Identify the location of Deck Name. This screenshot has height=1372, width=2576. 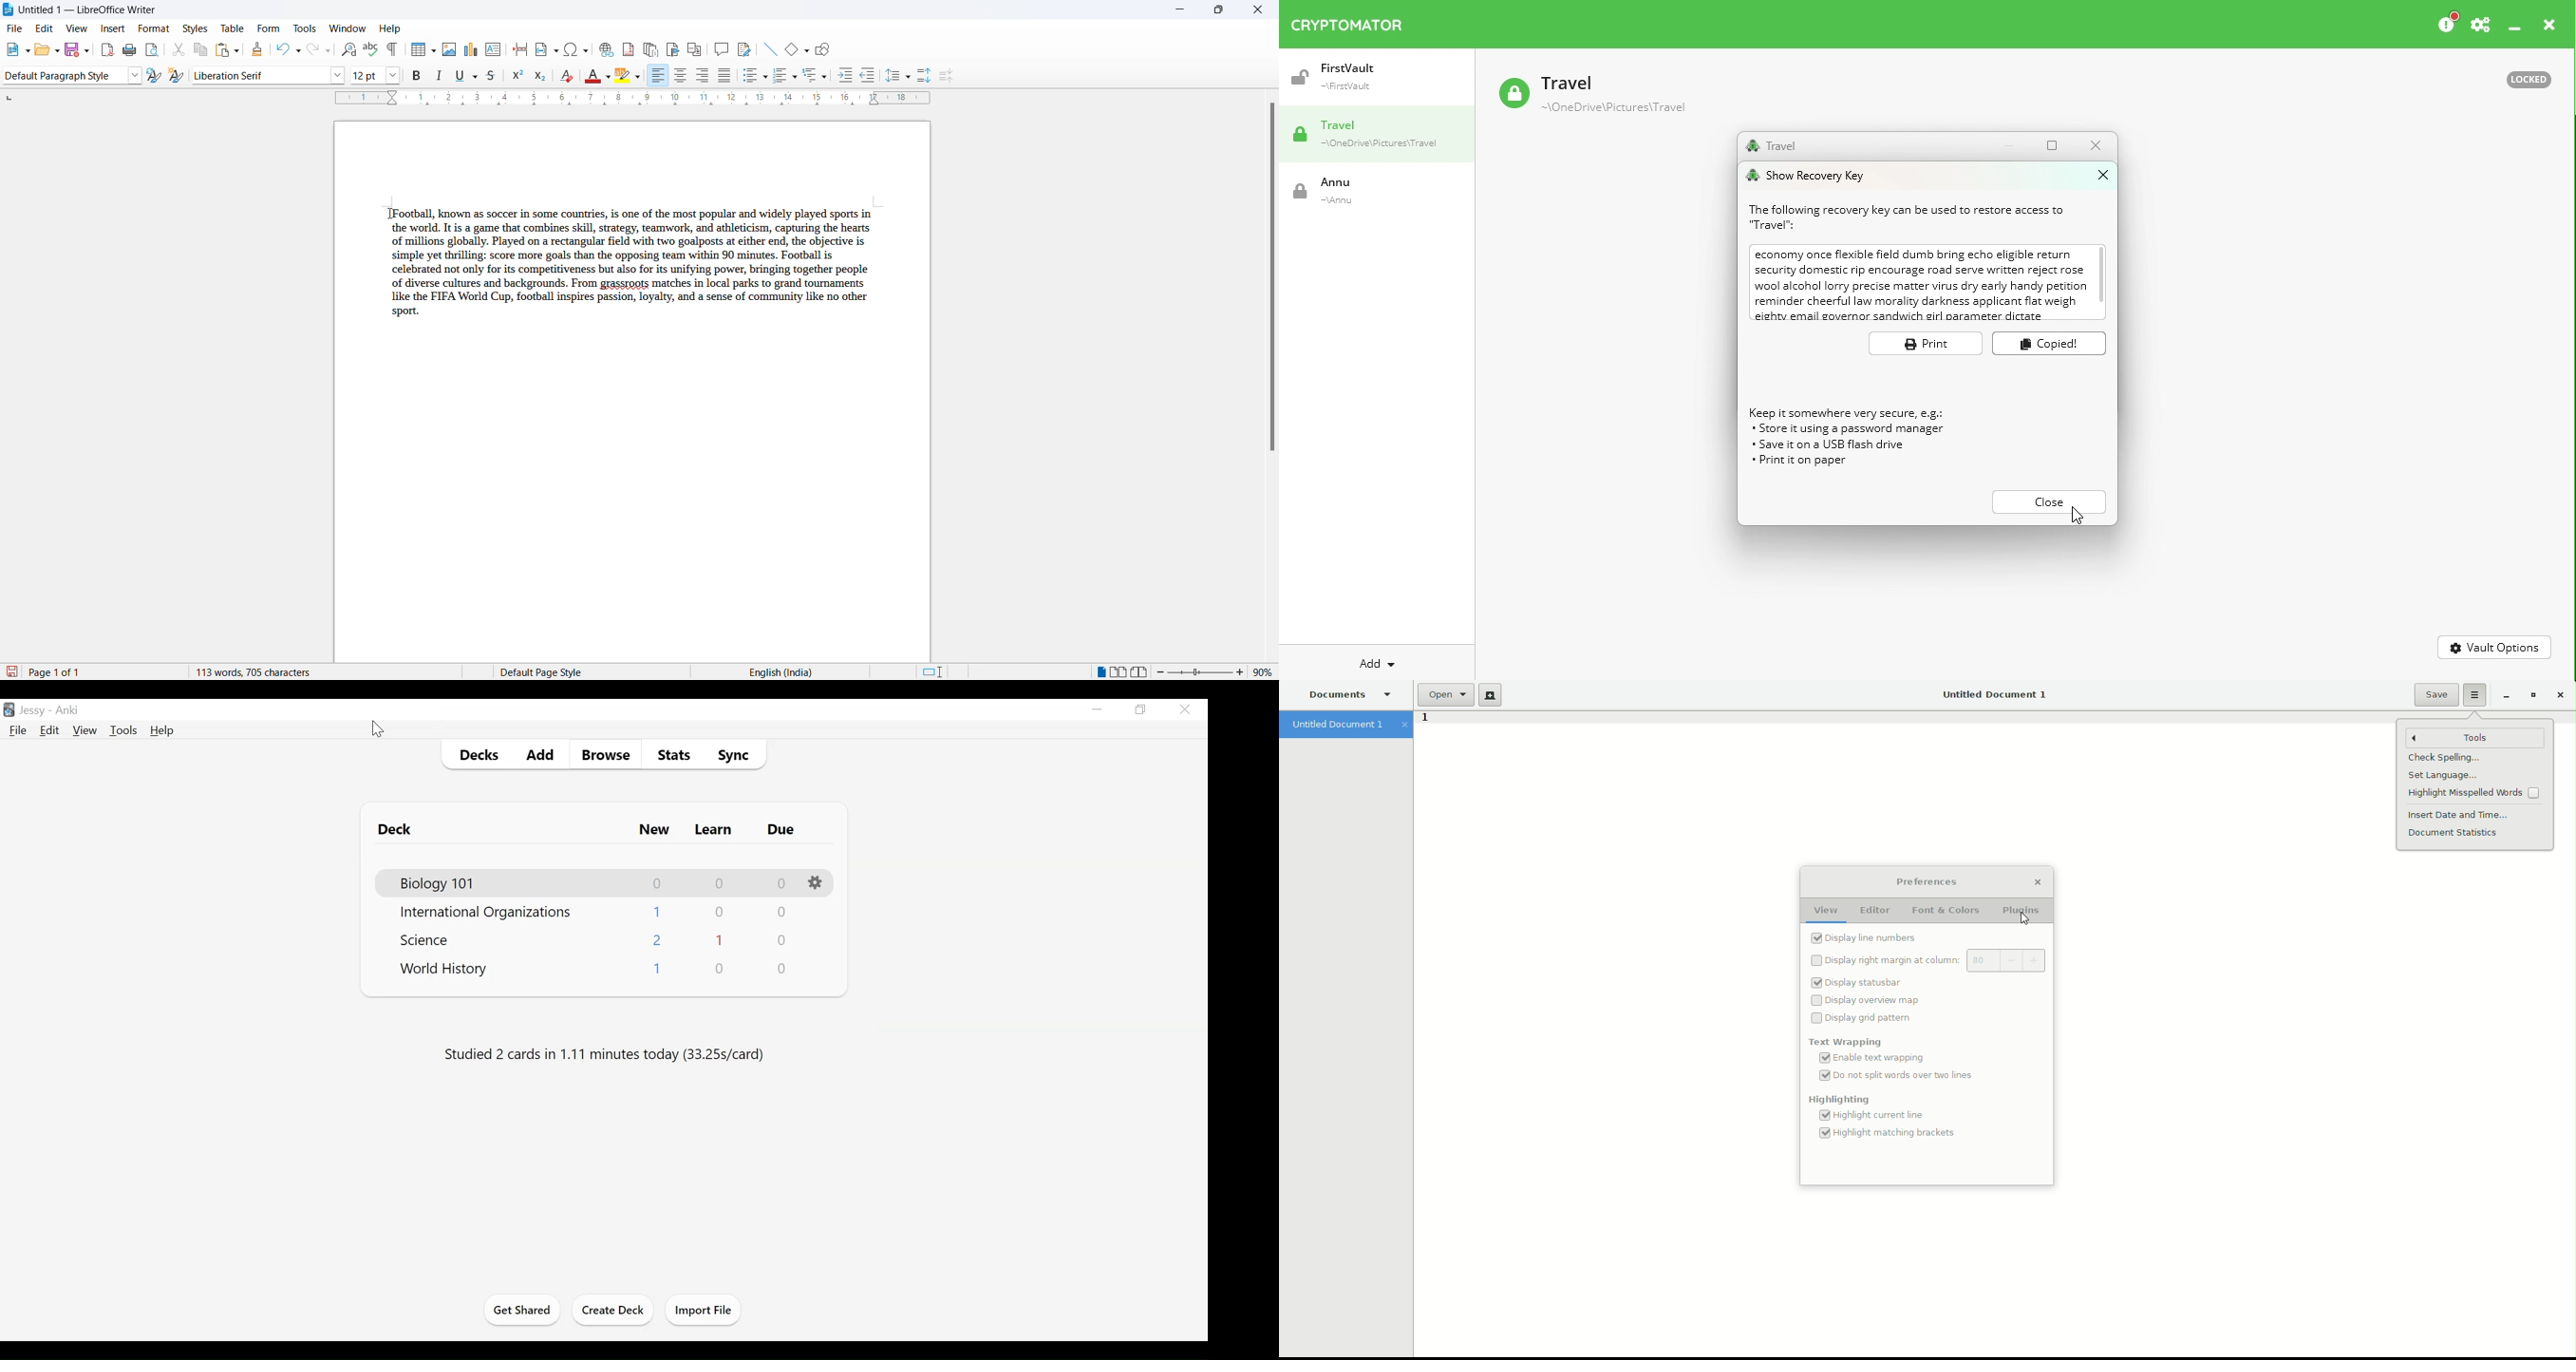
(444, 969).